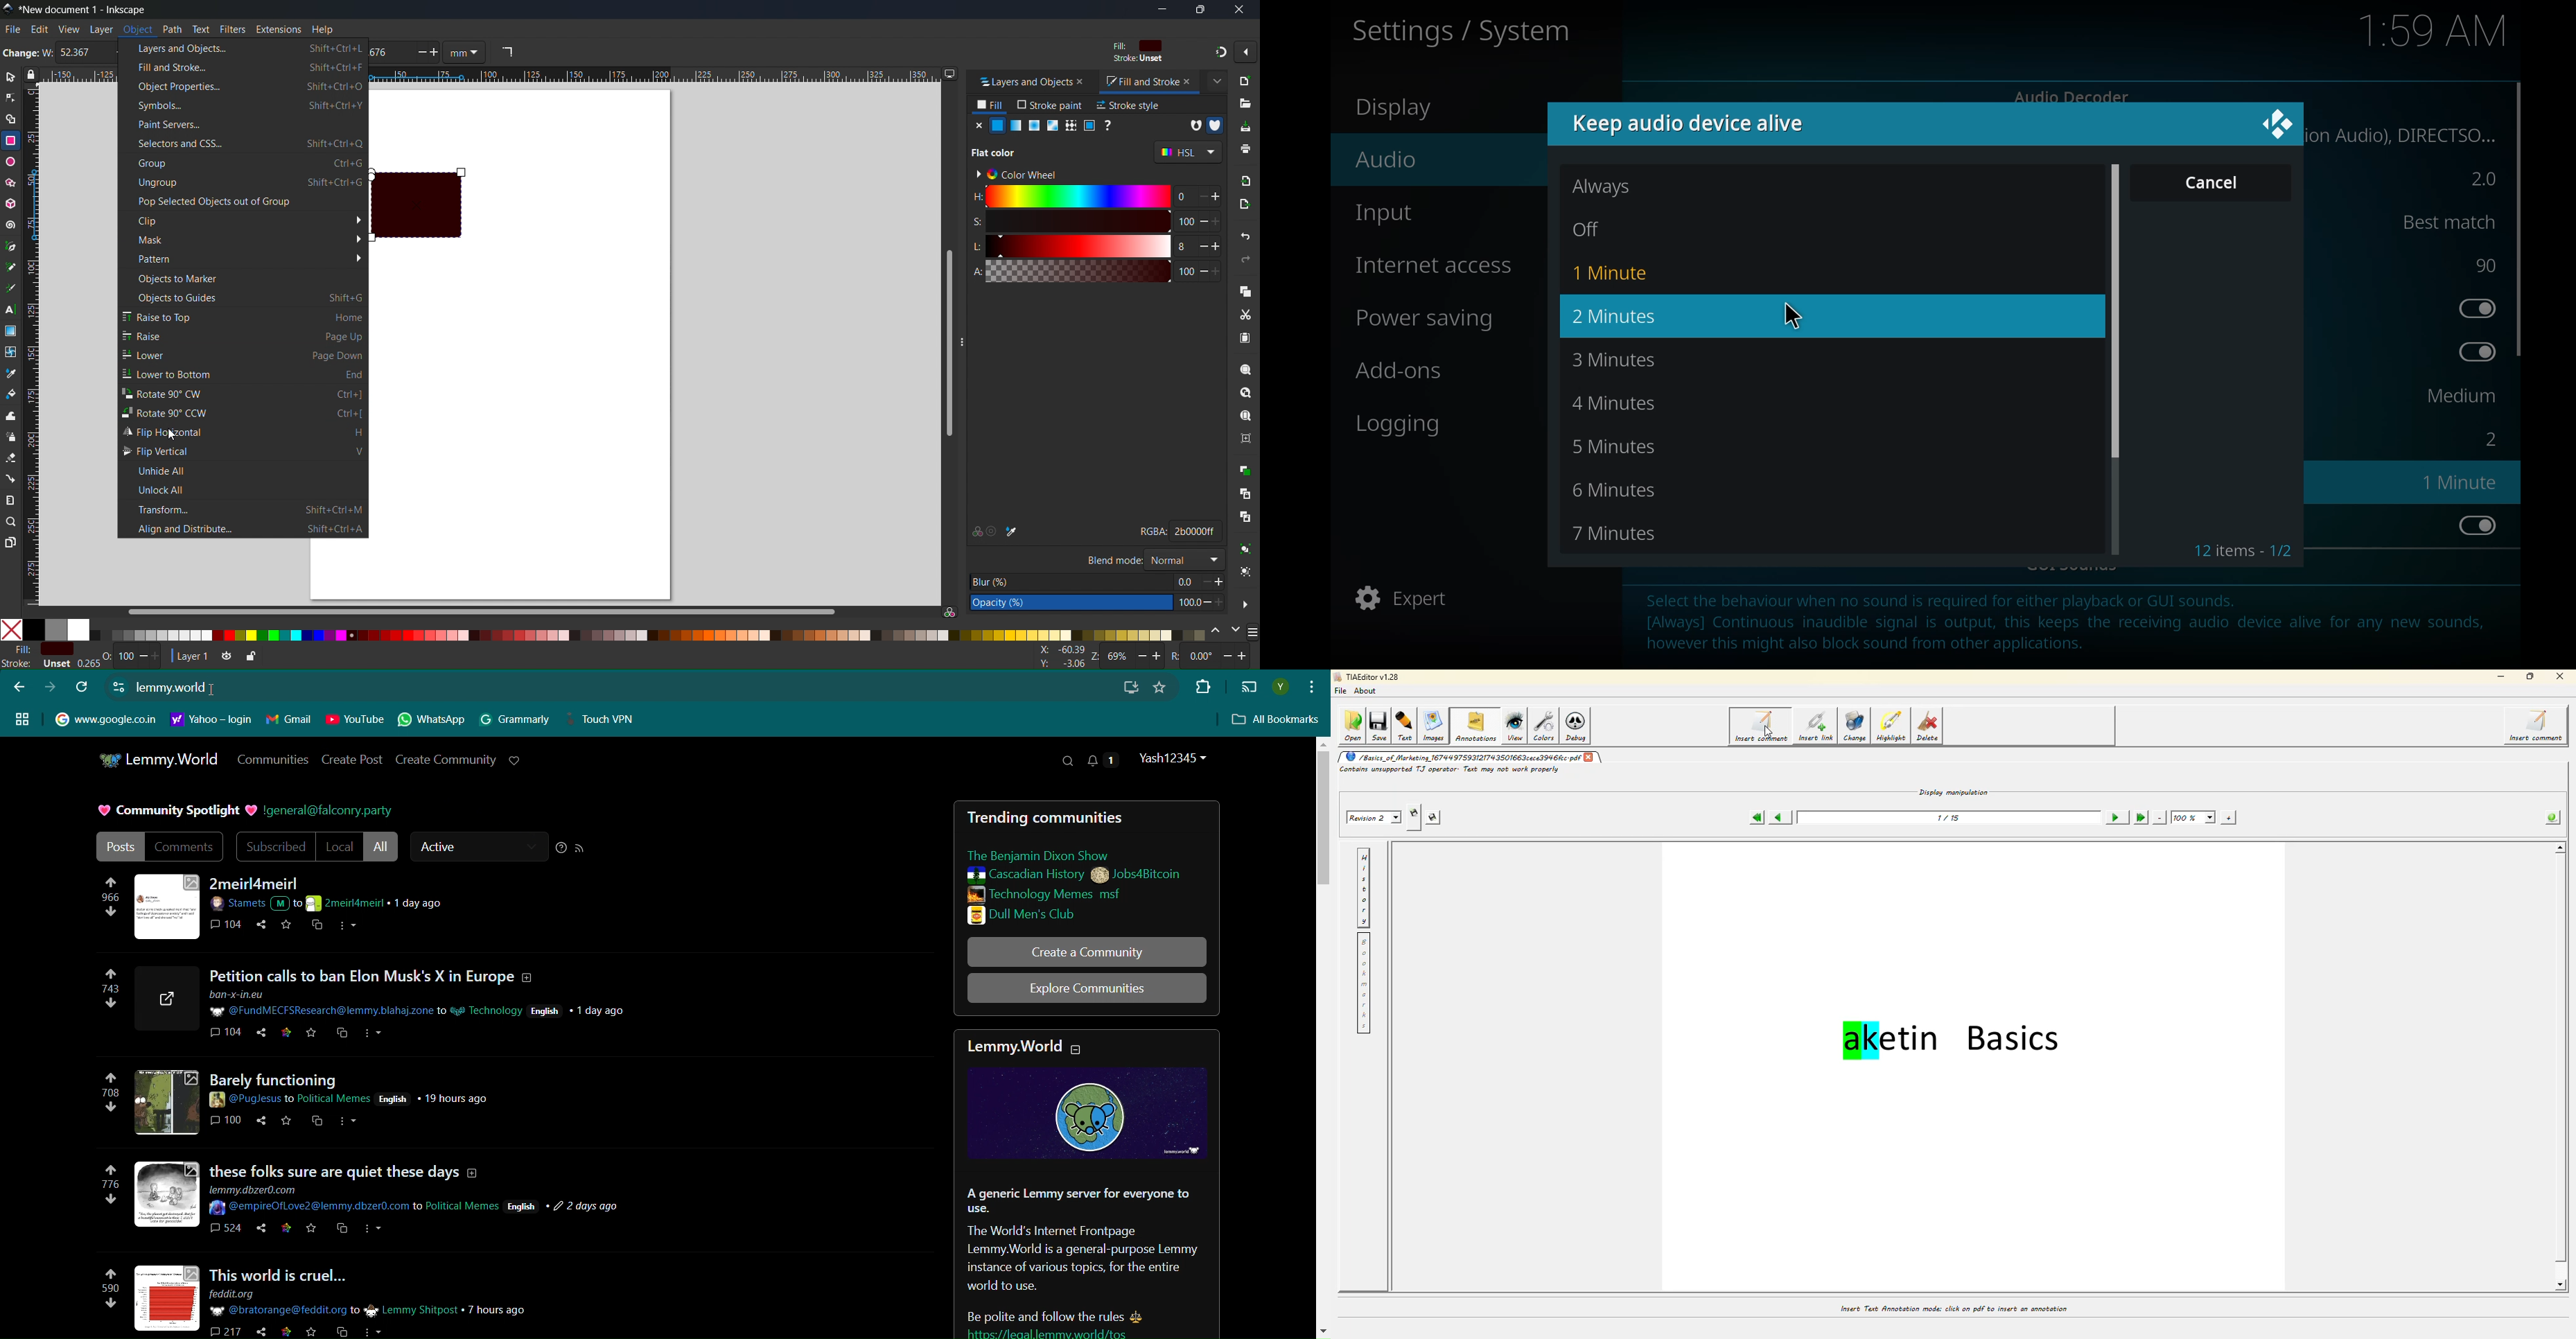  What do you see at coordinates (1245, 370) in the screenshot?
I see `Zoom Selection` at bounding box center [1245, 370].